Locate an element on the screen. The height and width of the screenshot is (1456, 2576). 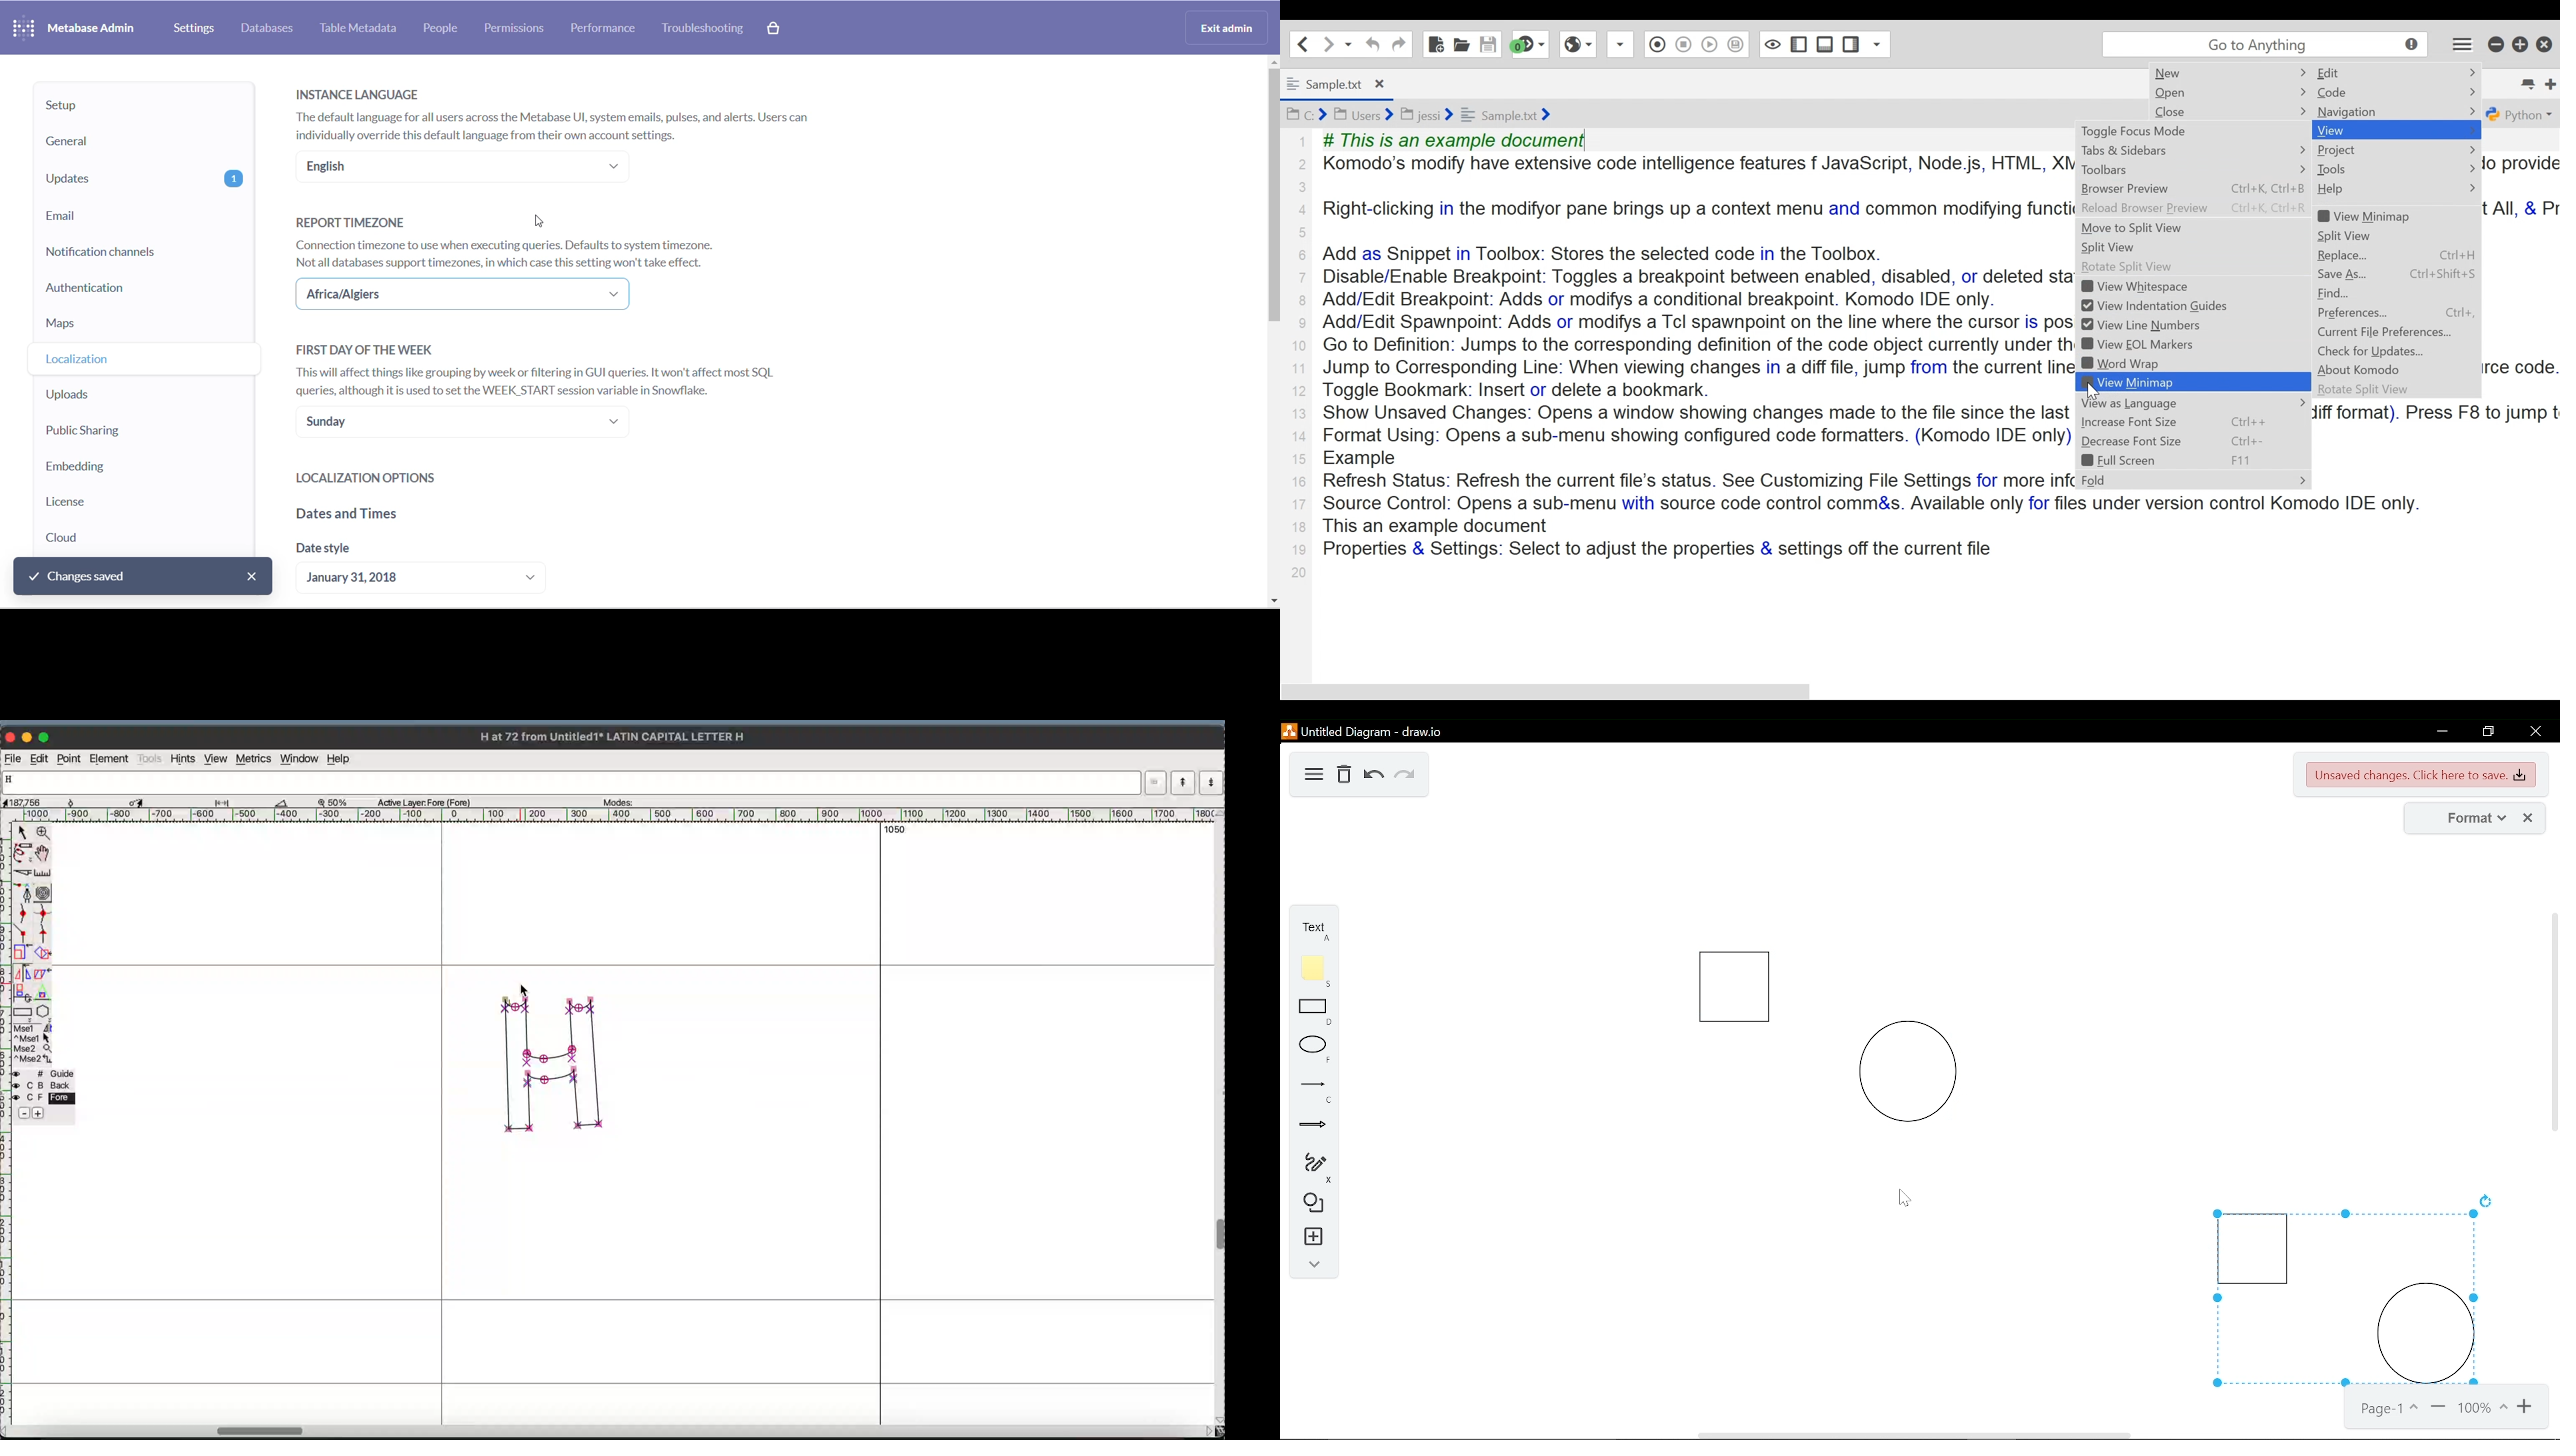
minimize is located at coordinates (2439, 732).